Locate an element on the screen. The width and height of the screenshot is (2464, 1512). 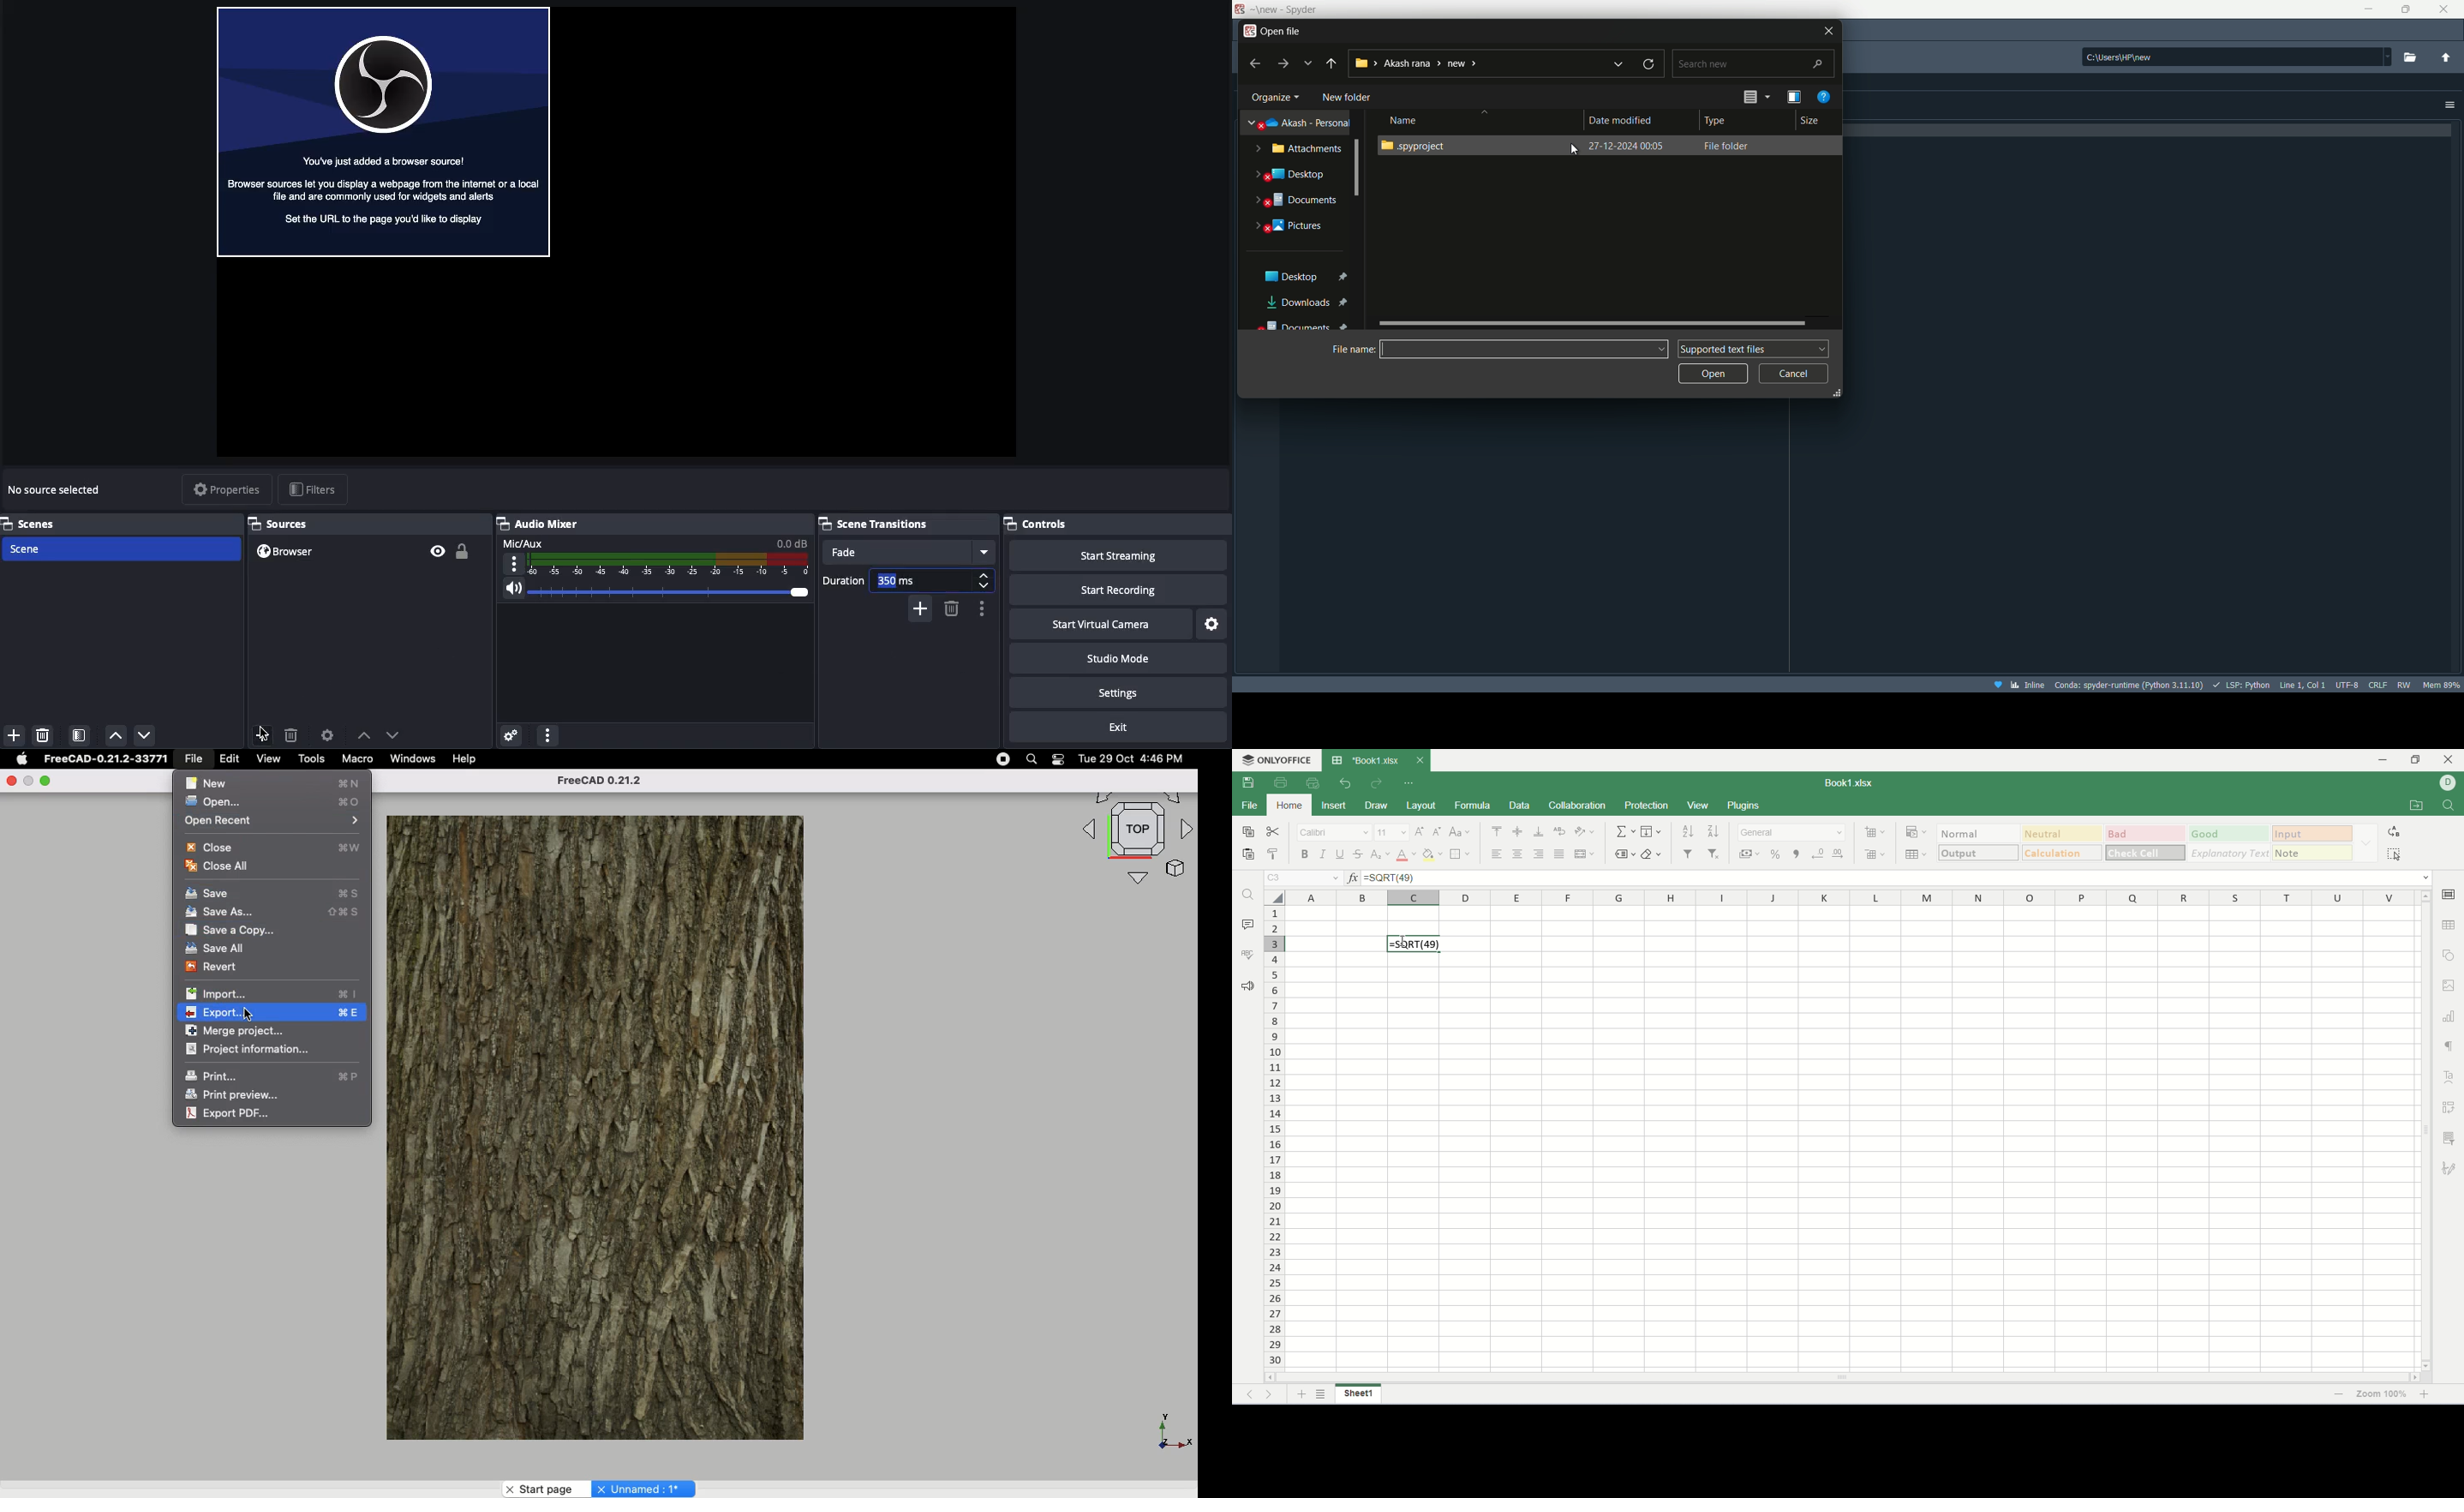
row number is located at coordinates (1274, 1136).